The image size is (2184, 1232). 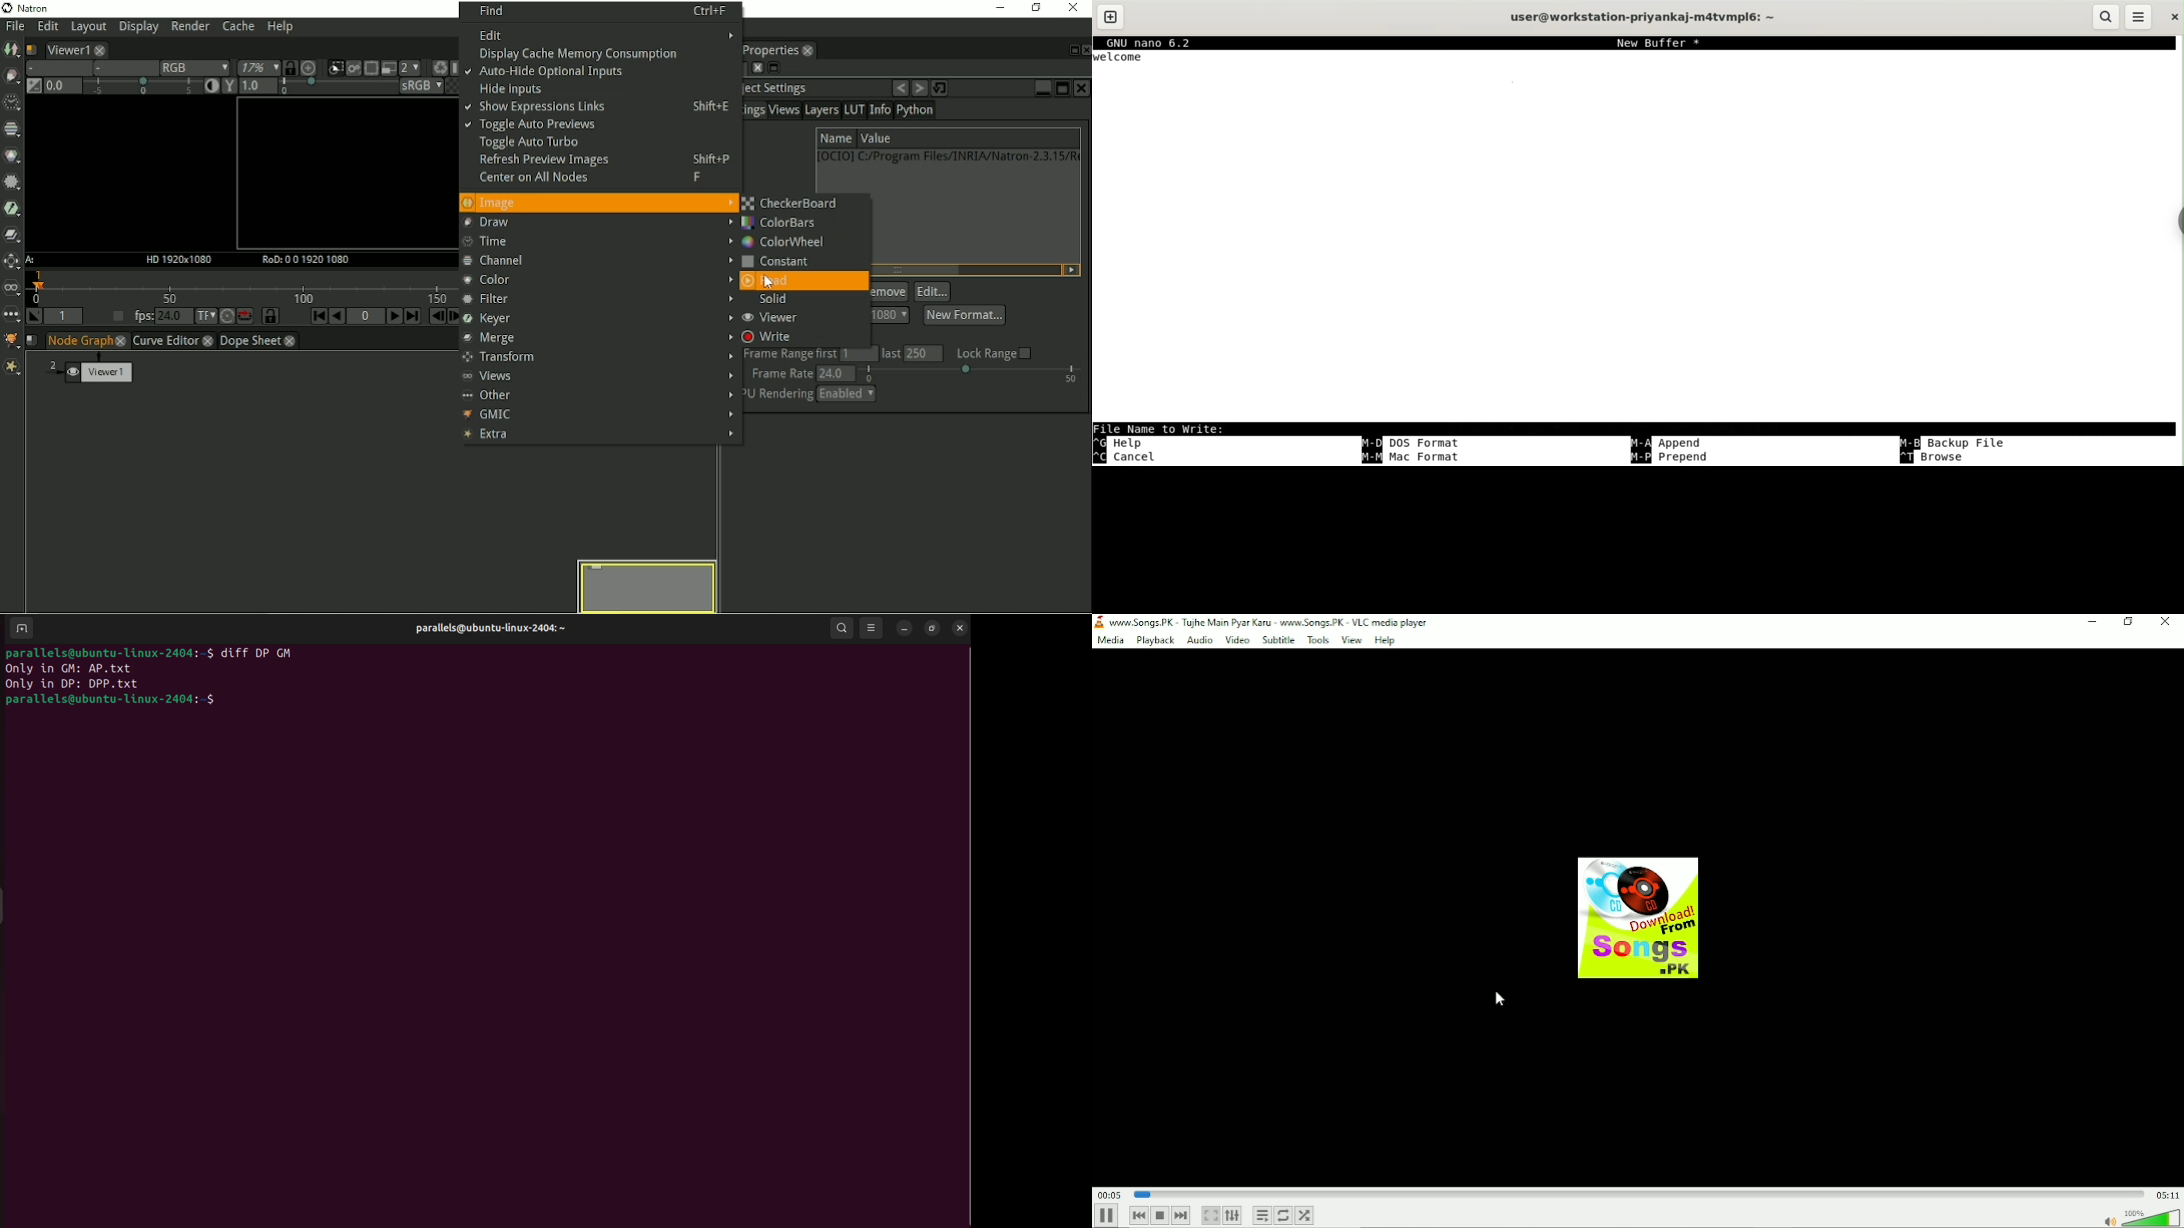 What do you see at coordinates (255, 68) in the screenshot?
I see `Zoom` at bounding box center [255, 68].